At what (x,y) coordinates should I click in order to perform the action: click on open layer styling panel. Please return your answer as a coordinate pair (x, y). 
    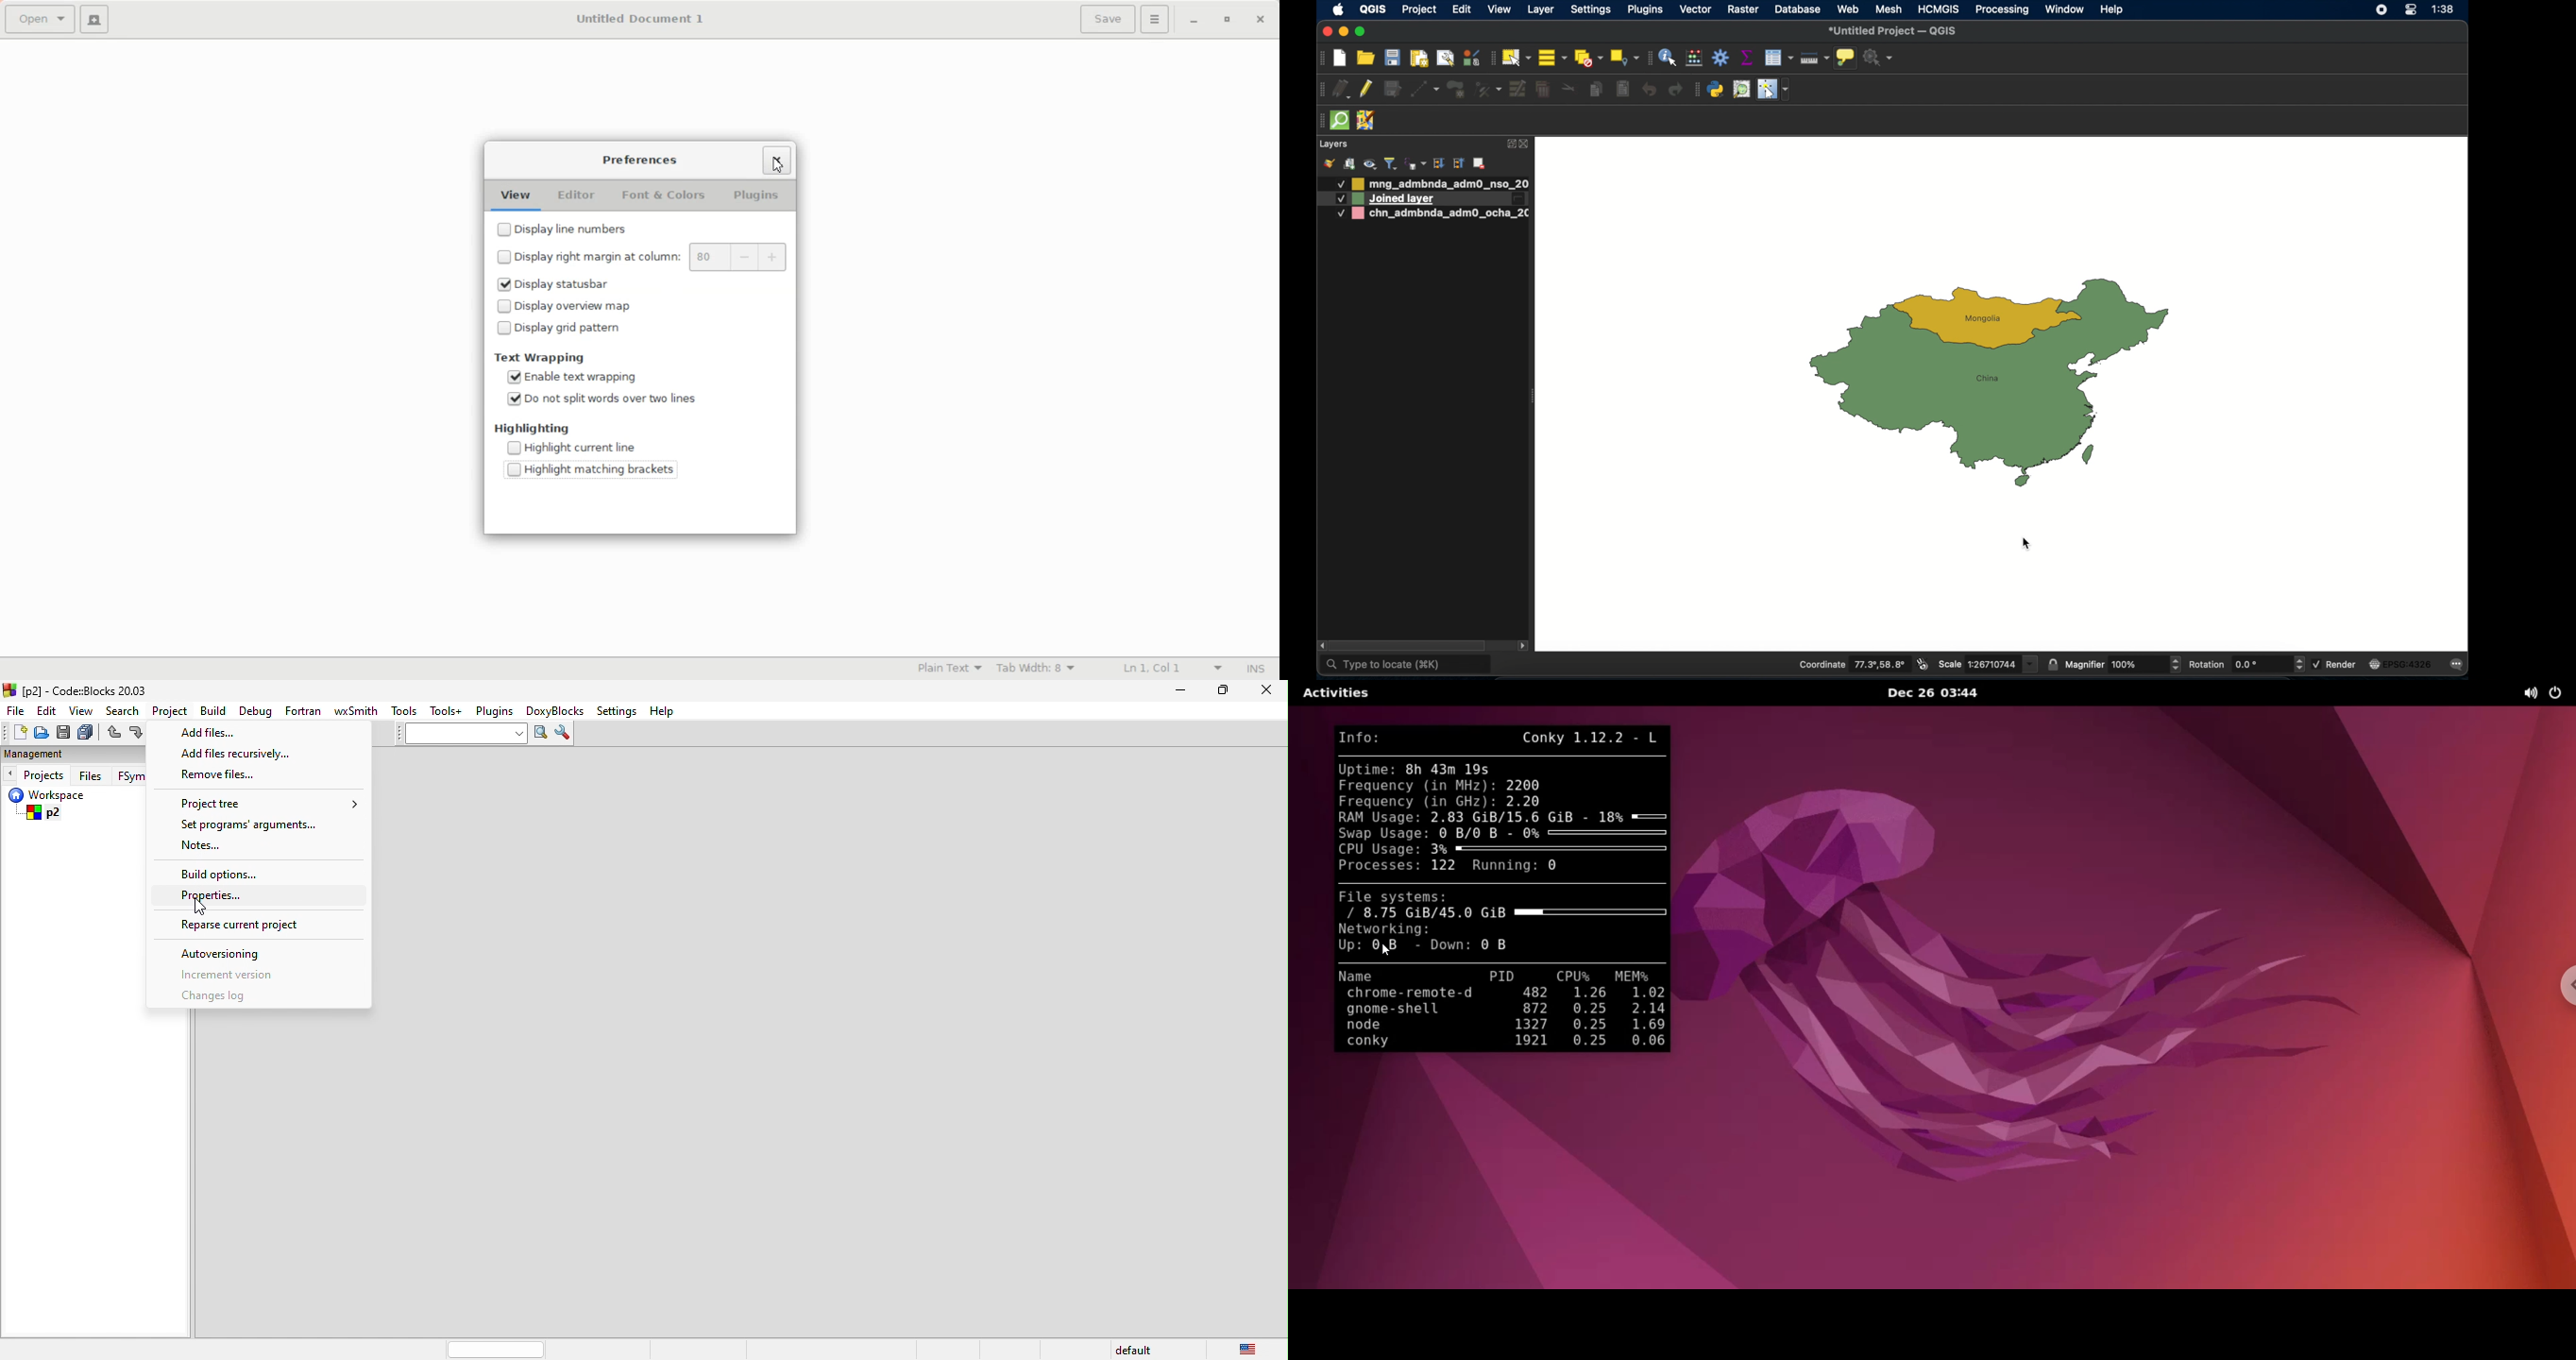
    Looking at the image, I should click on (1329, 164).